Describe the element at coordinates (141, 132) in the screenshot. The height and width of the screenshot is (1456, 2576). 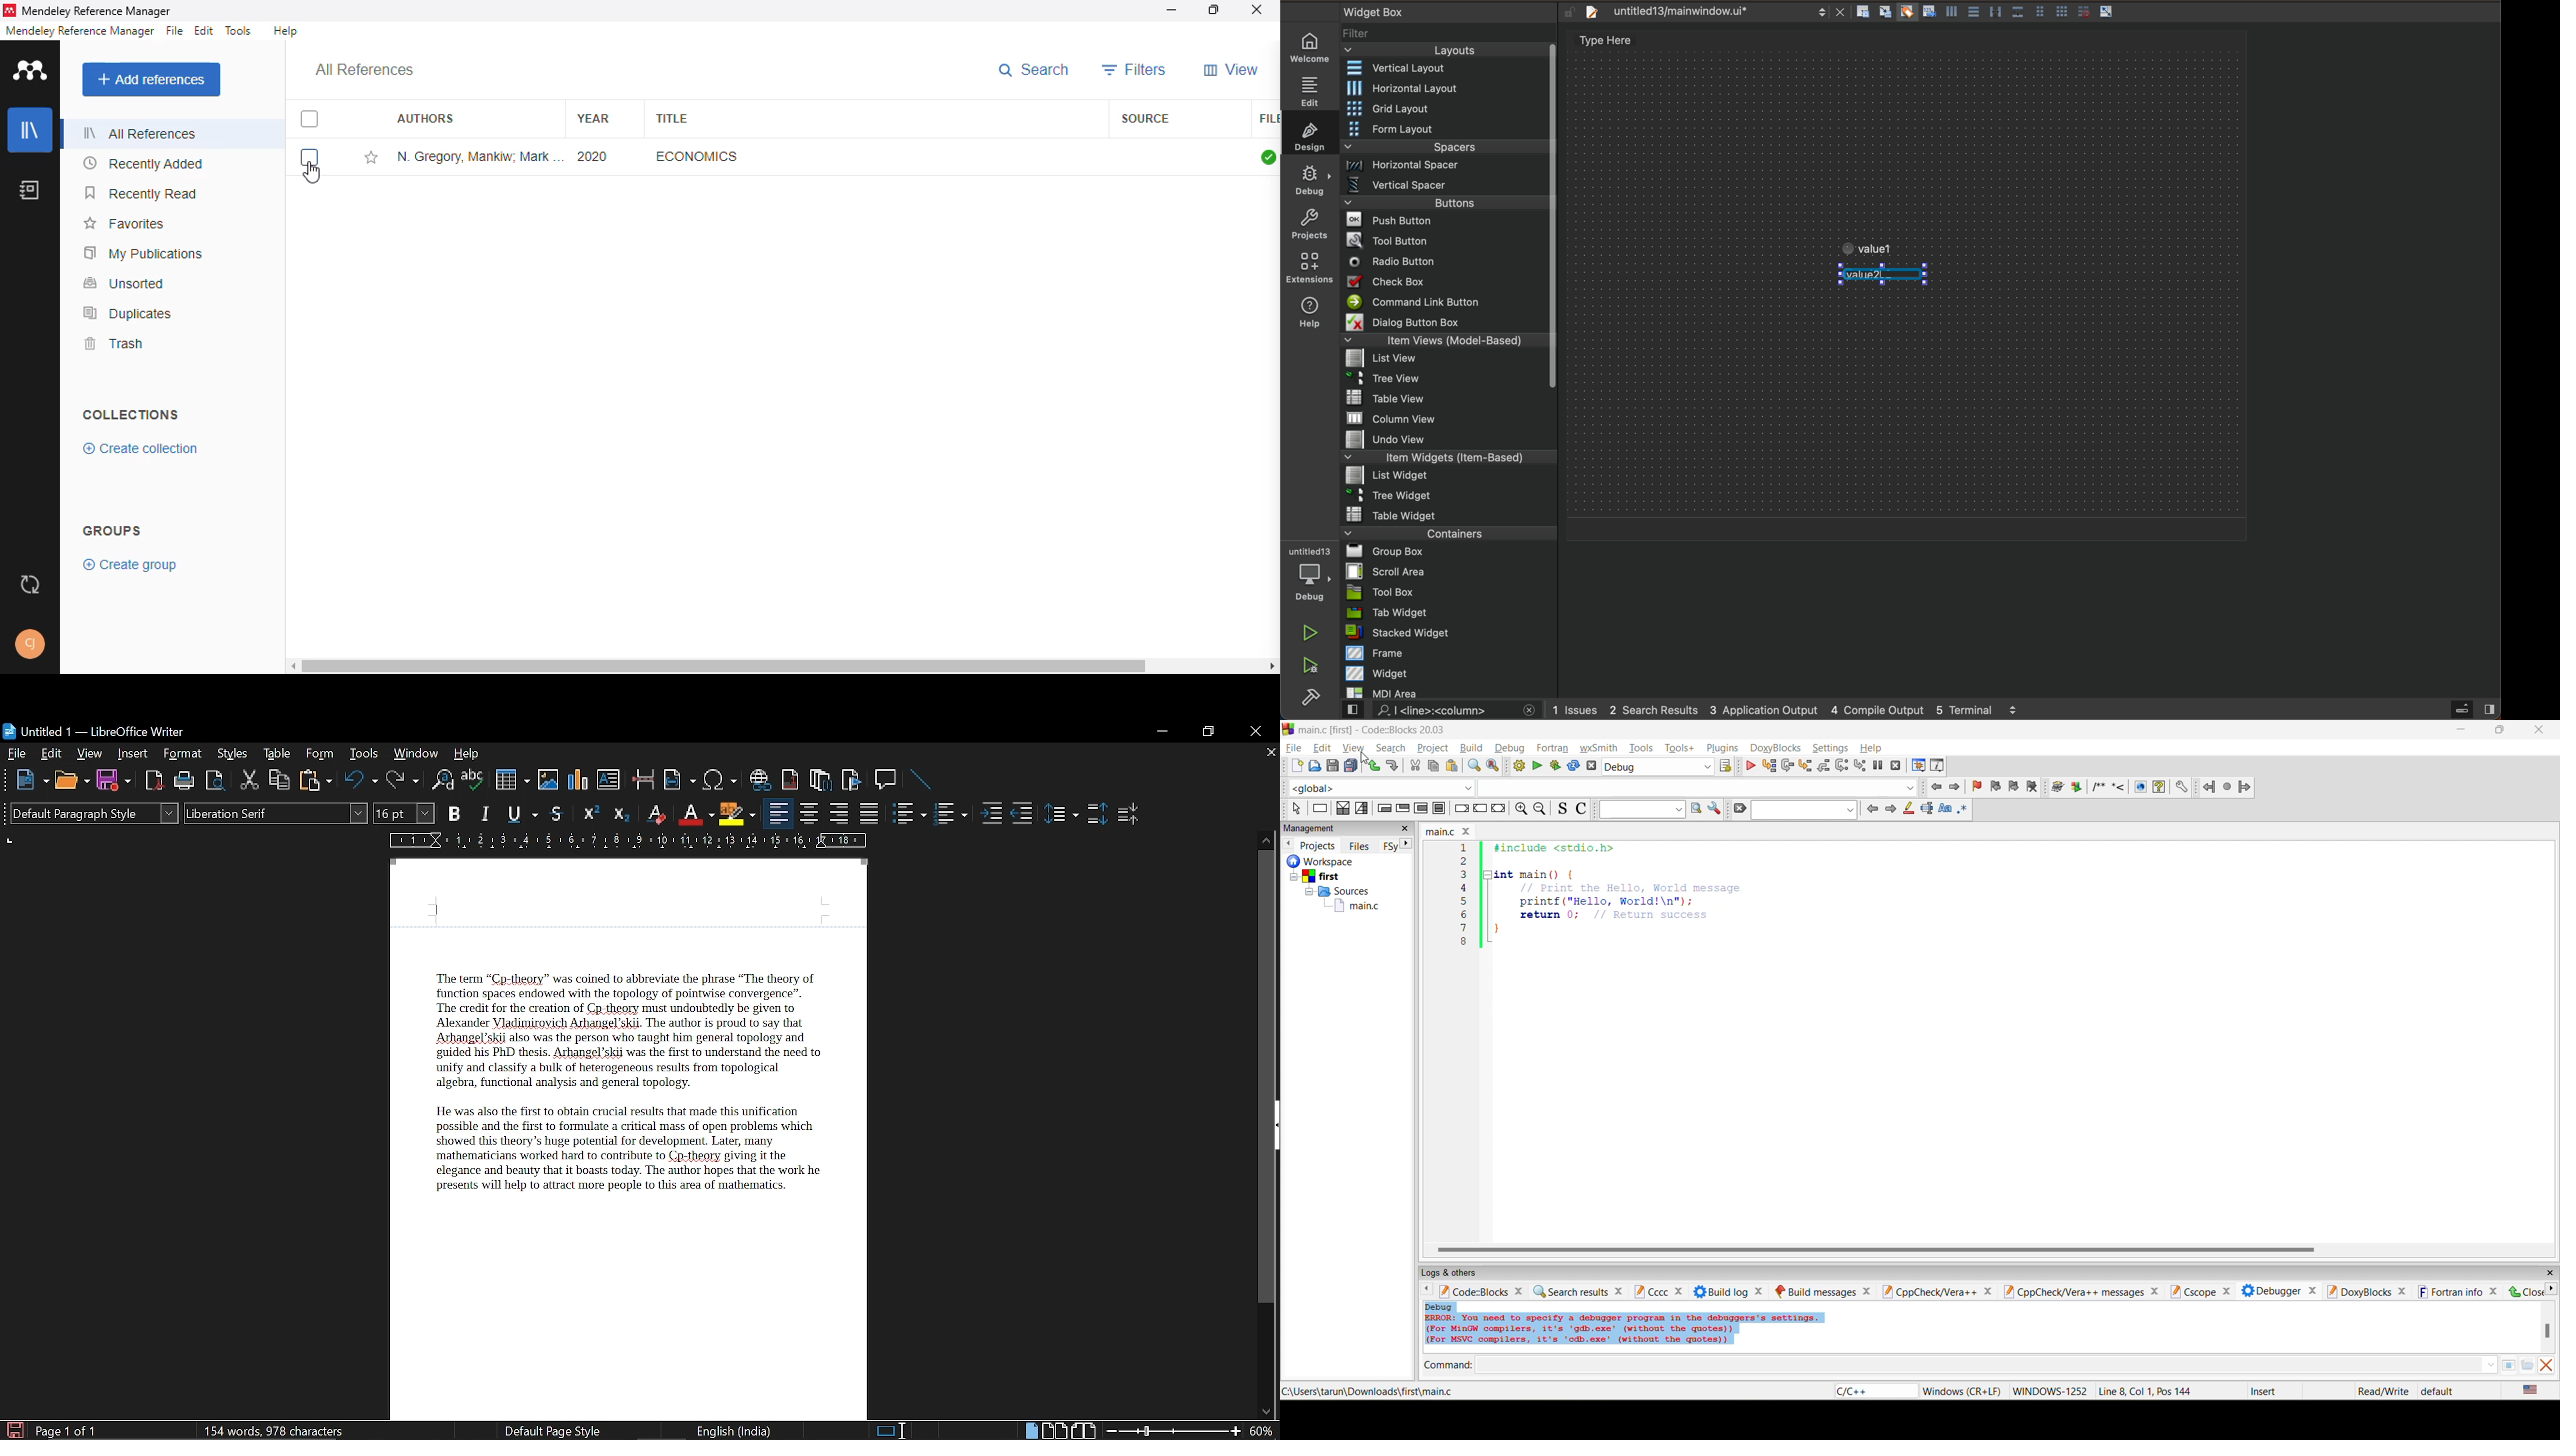
I see `all references` at that location.